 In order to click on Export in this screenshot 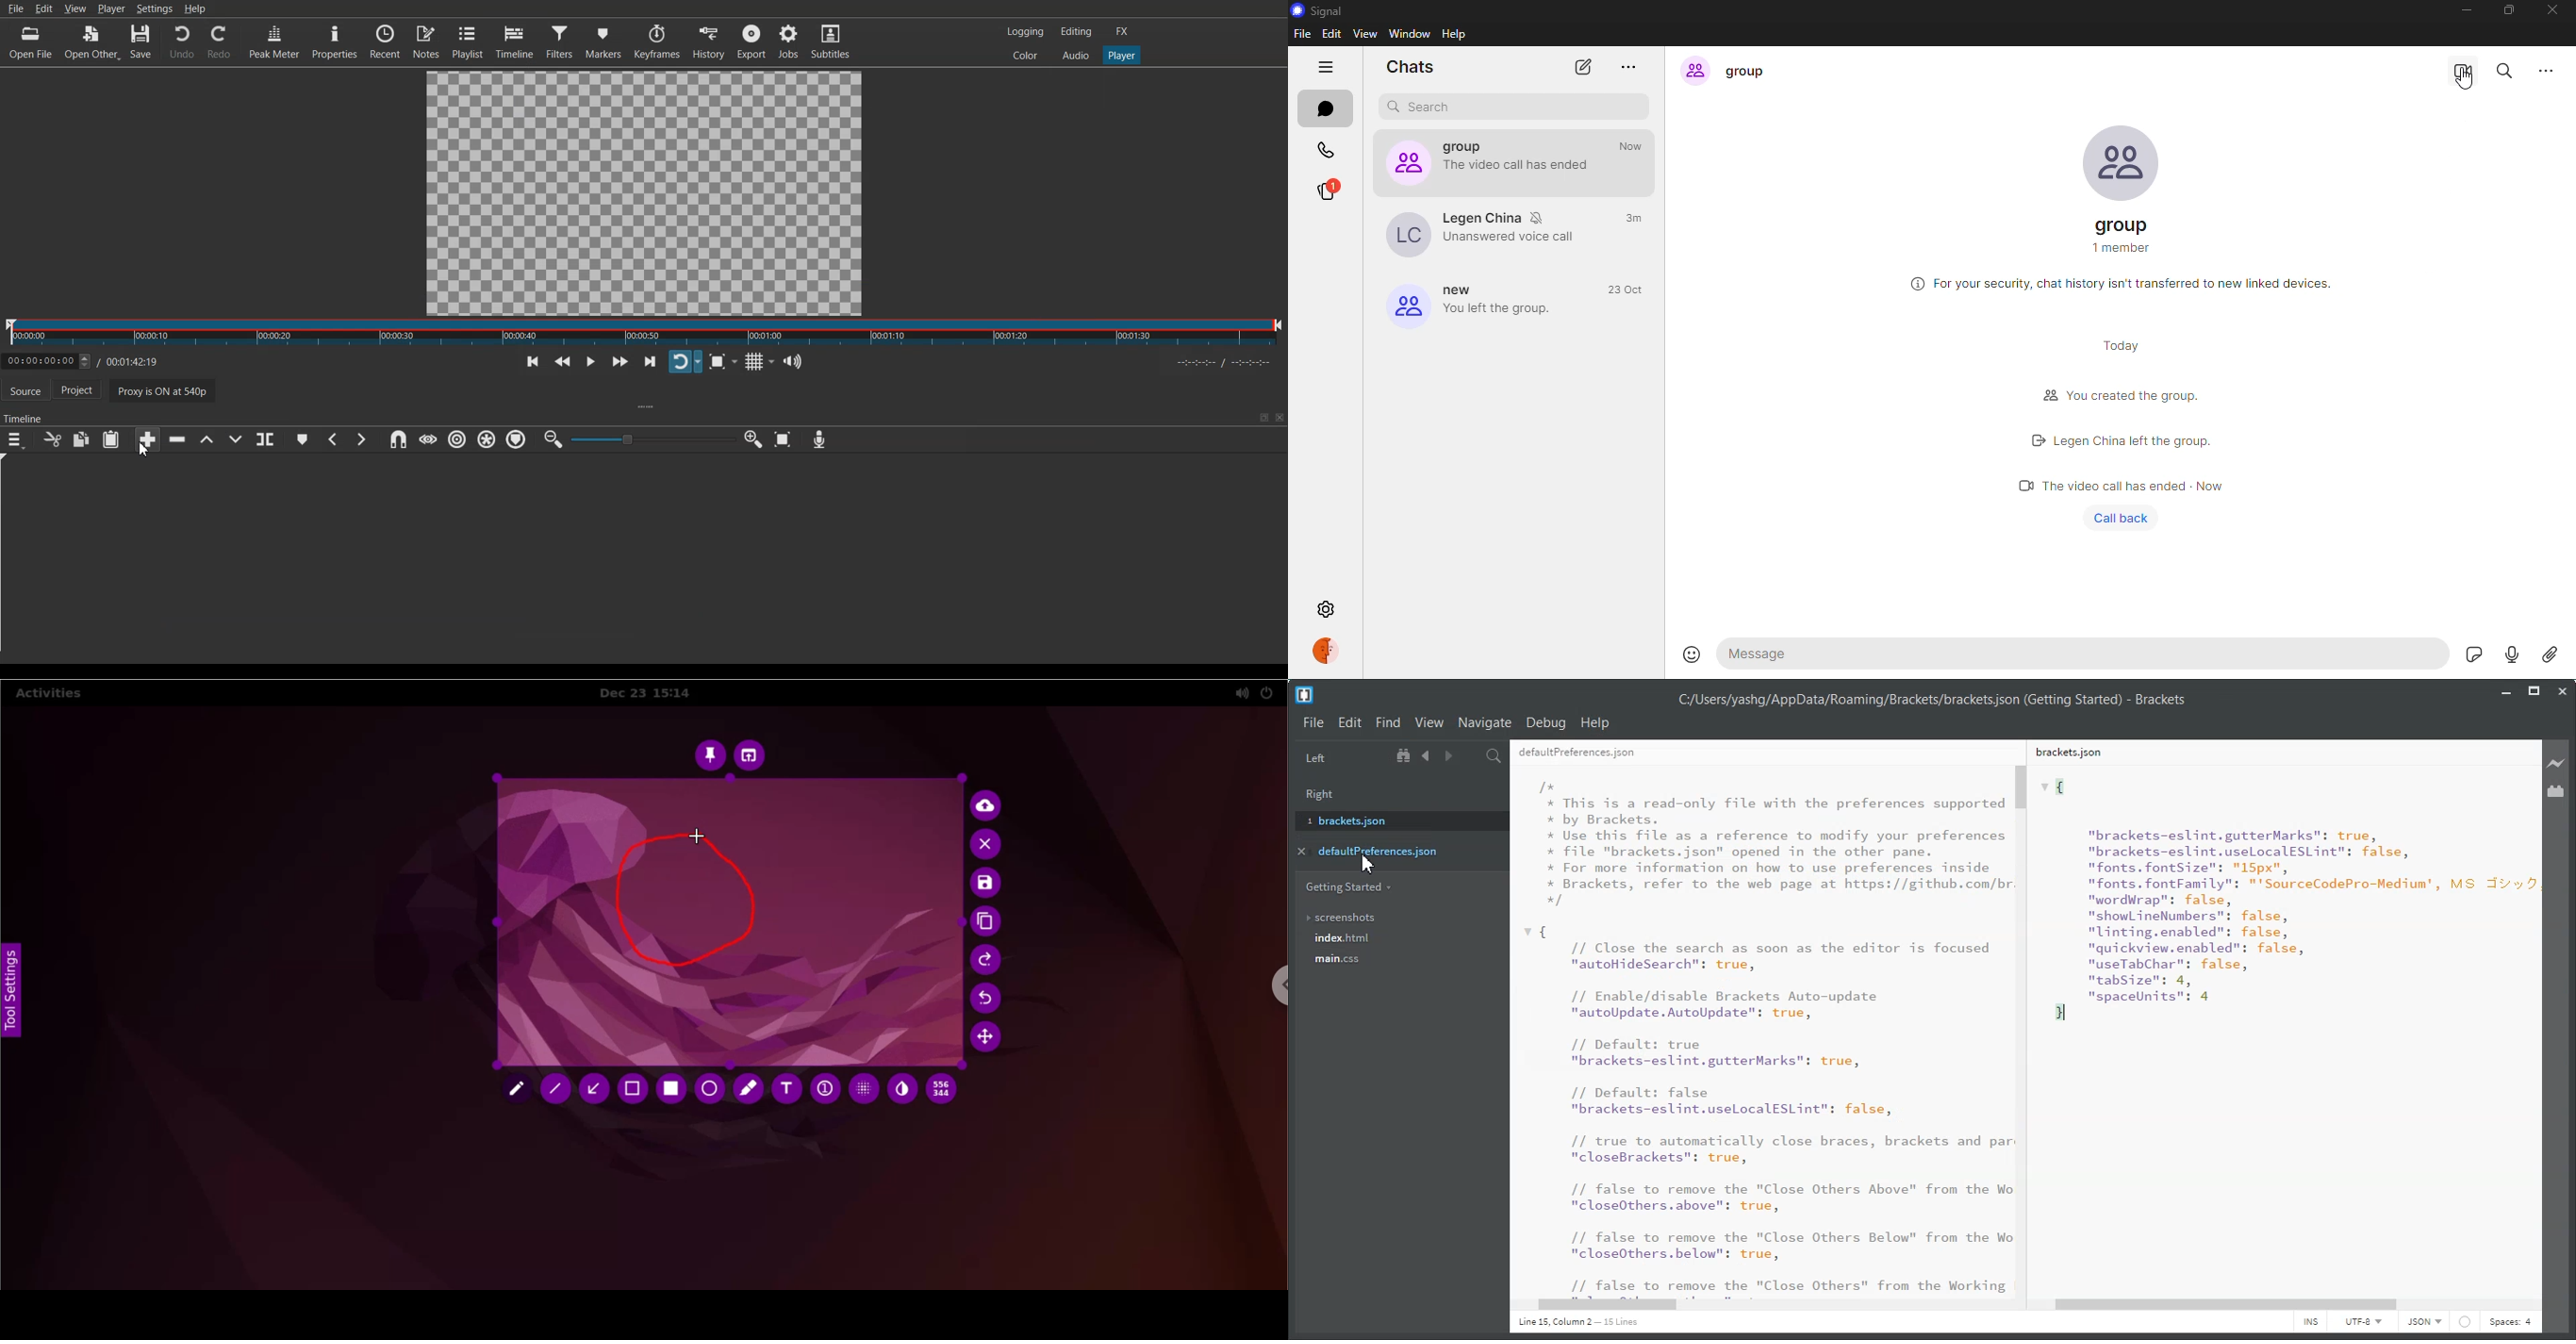, I will do `click(751, 41)`.